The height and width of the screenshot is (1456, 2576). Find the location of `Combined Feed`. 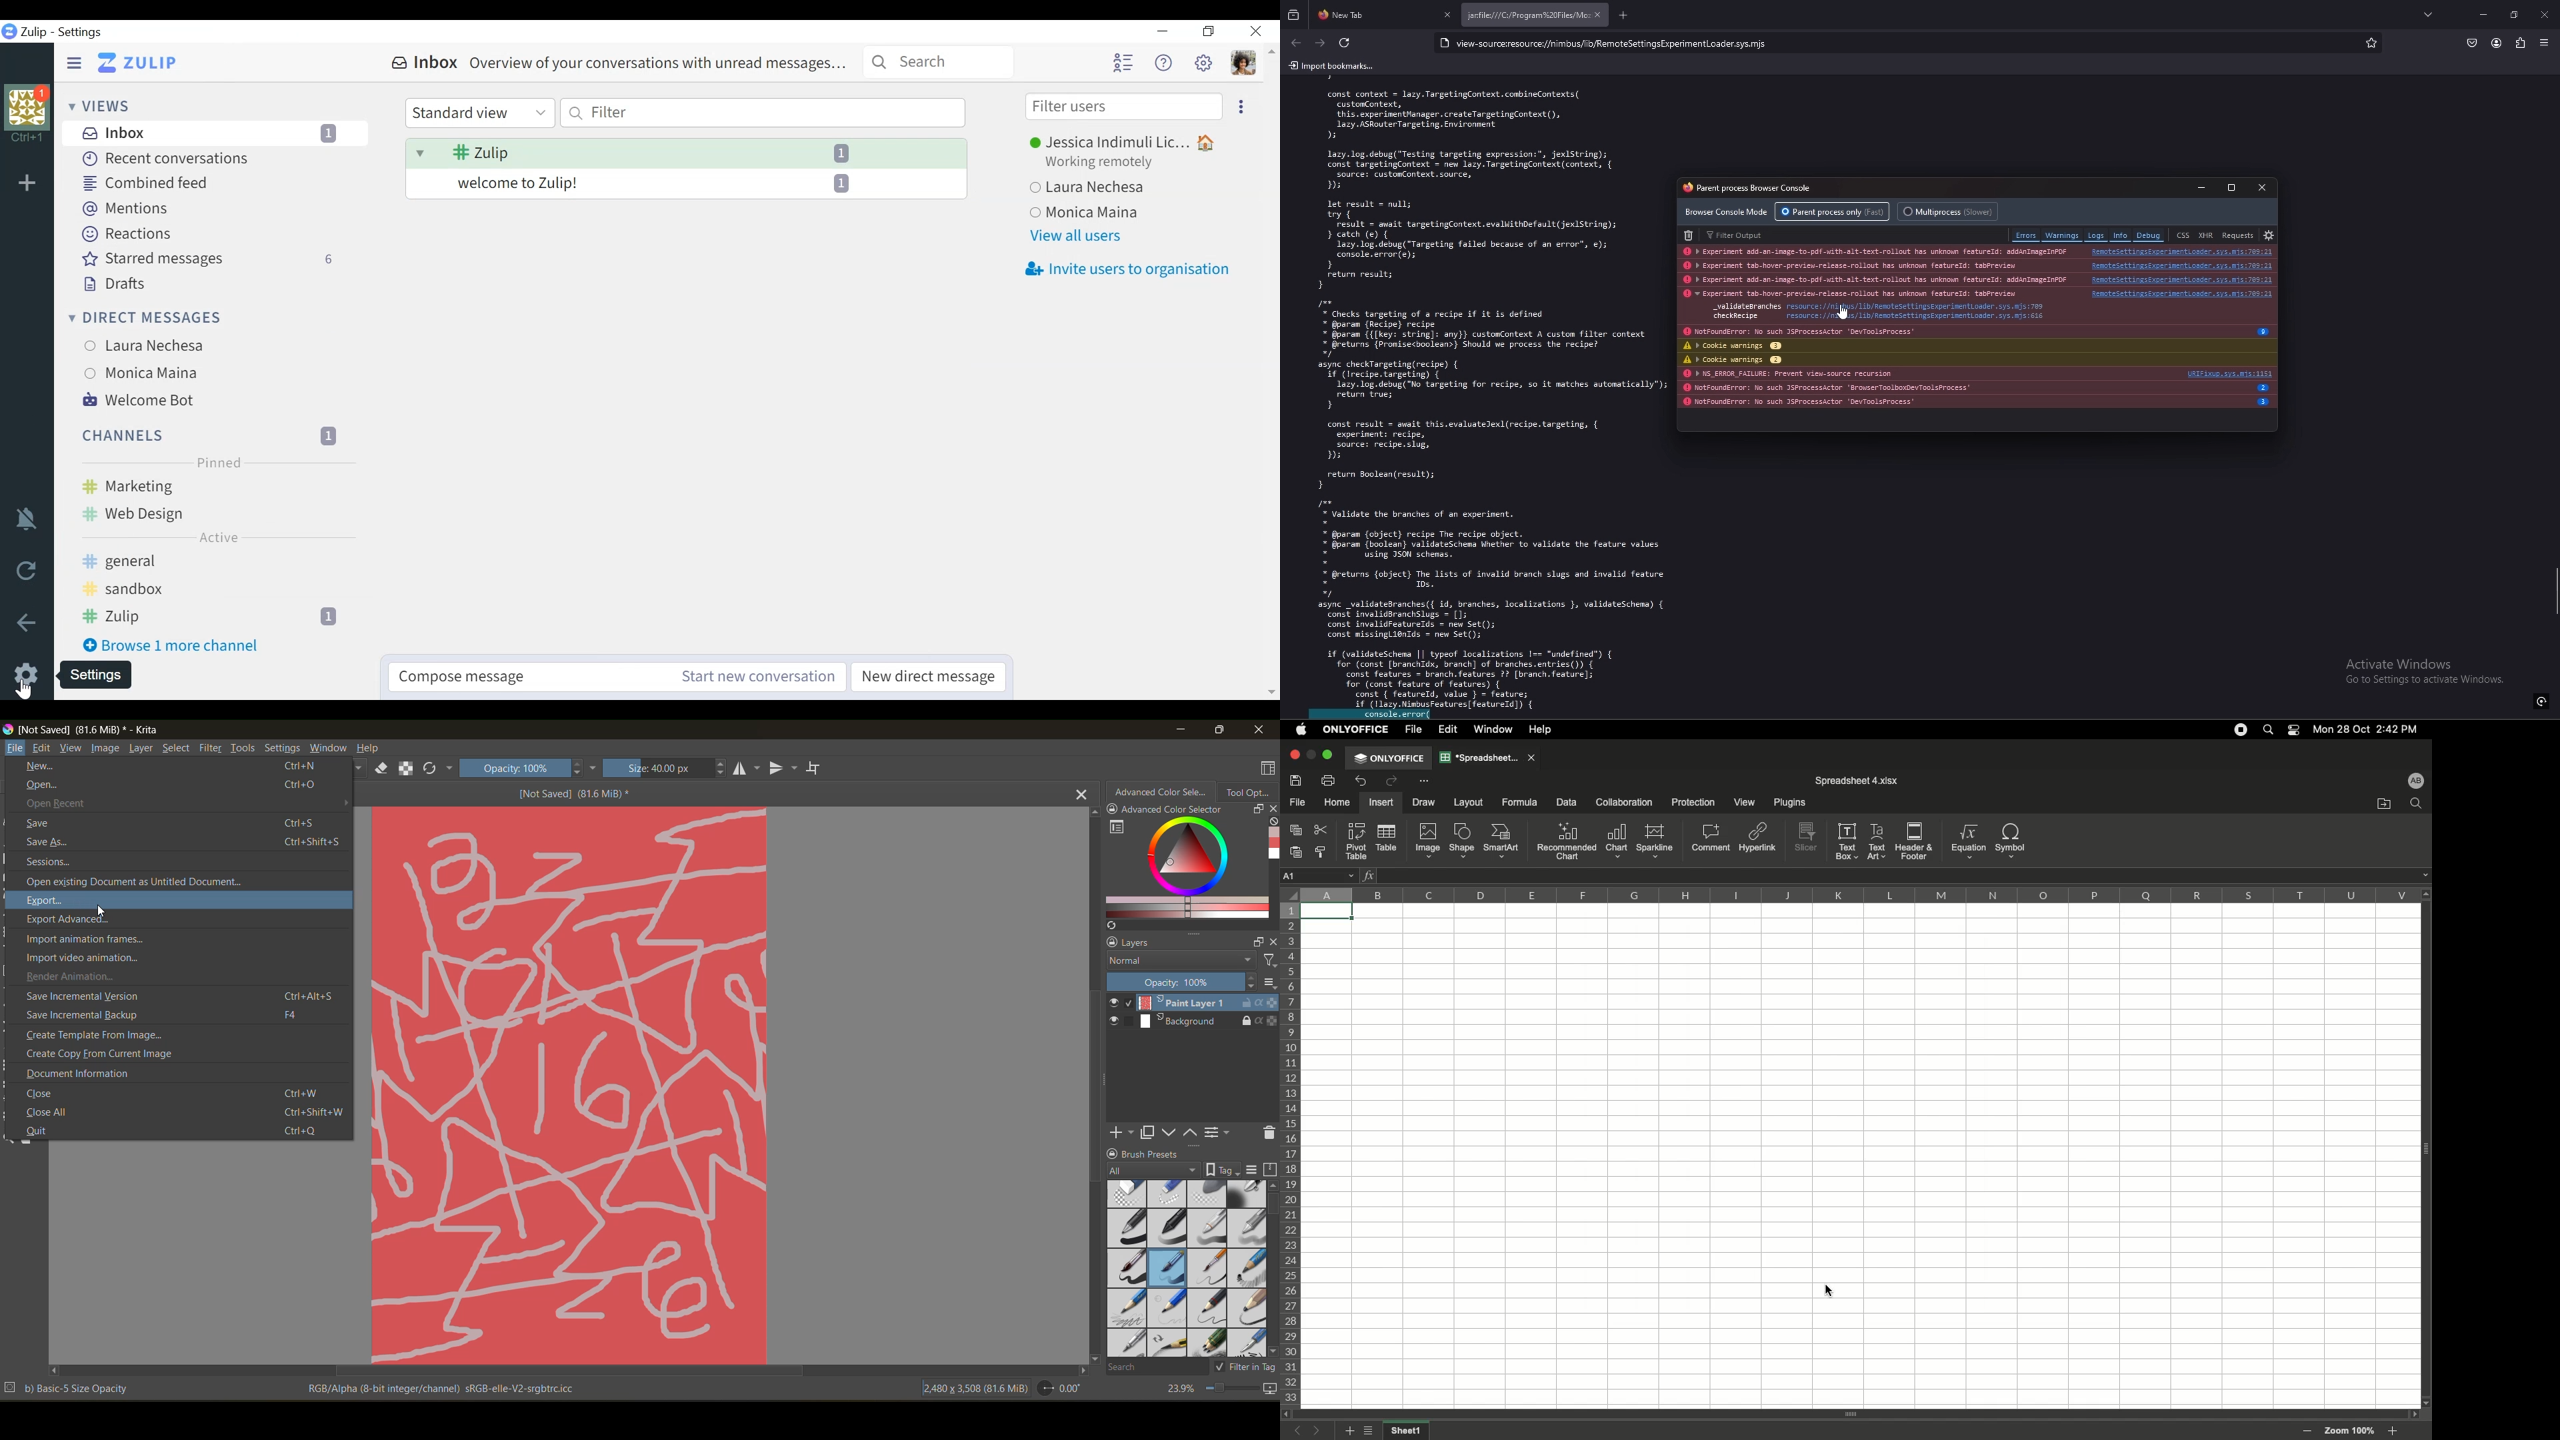

Combined Feed is located at coordinates (149, 183).